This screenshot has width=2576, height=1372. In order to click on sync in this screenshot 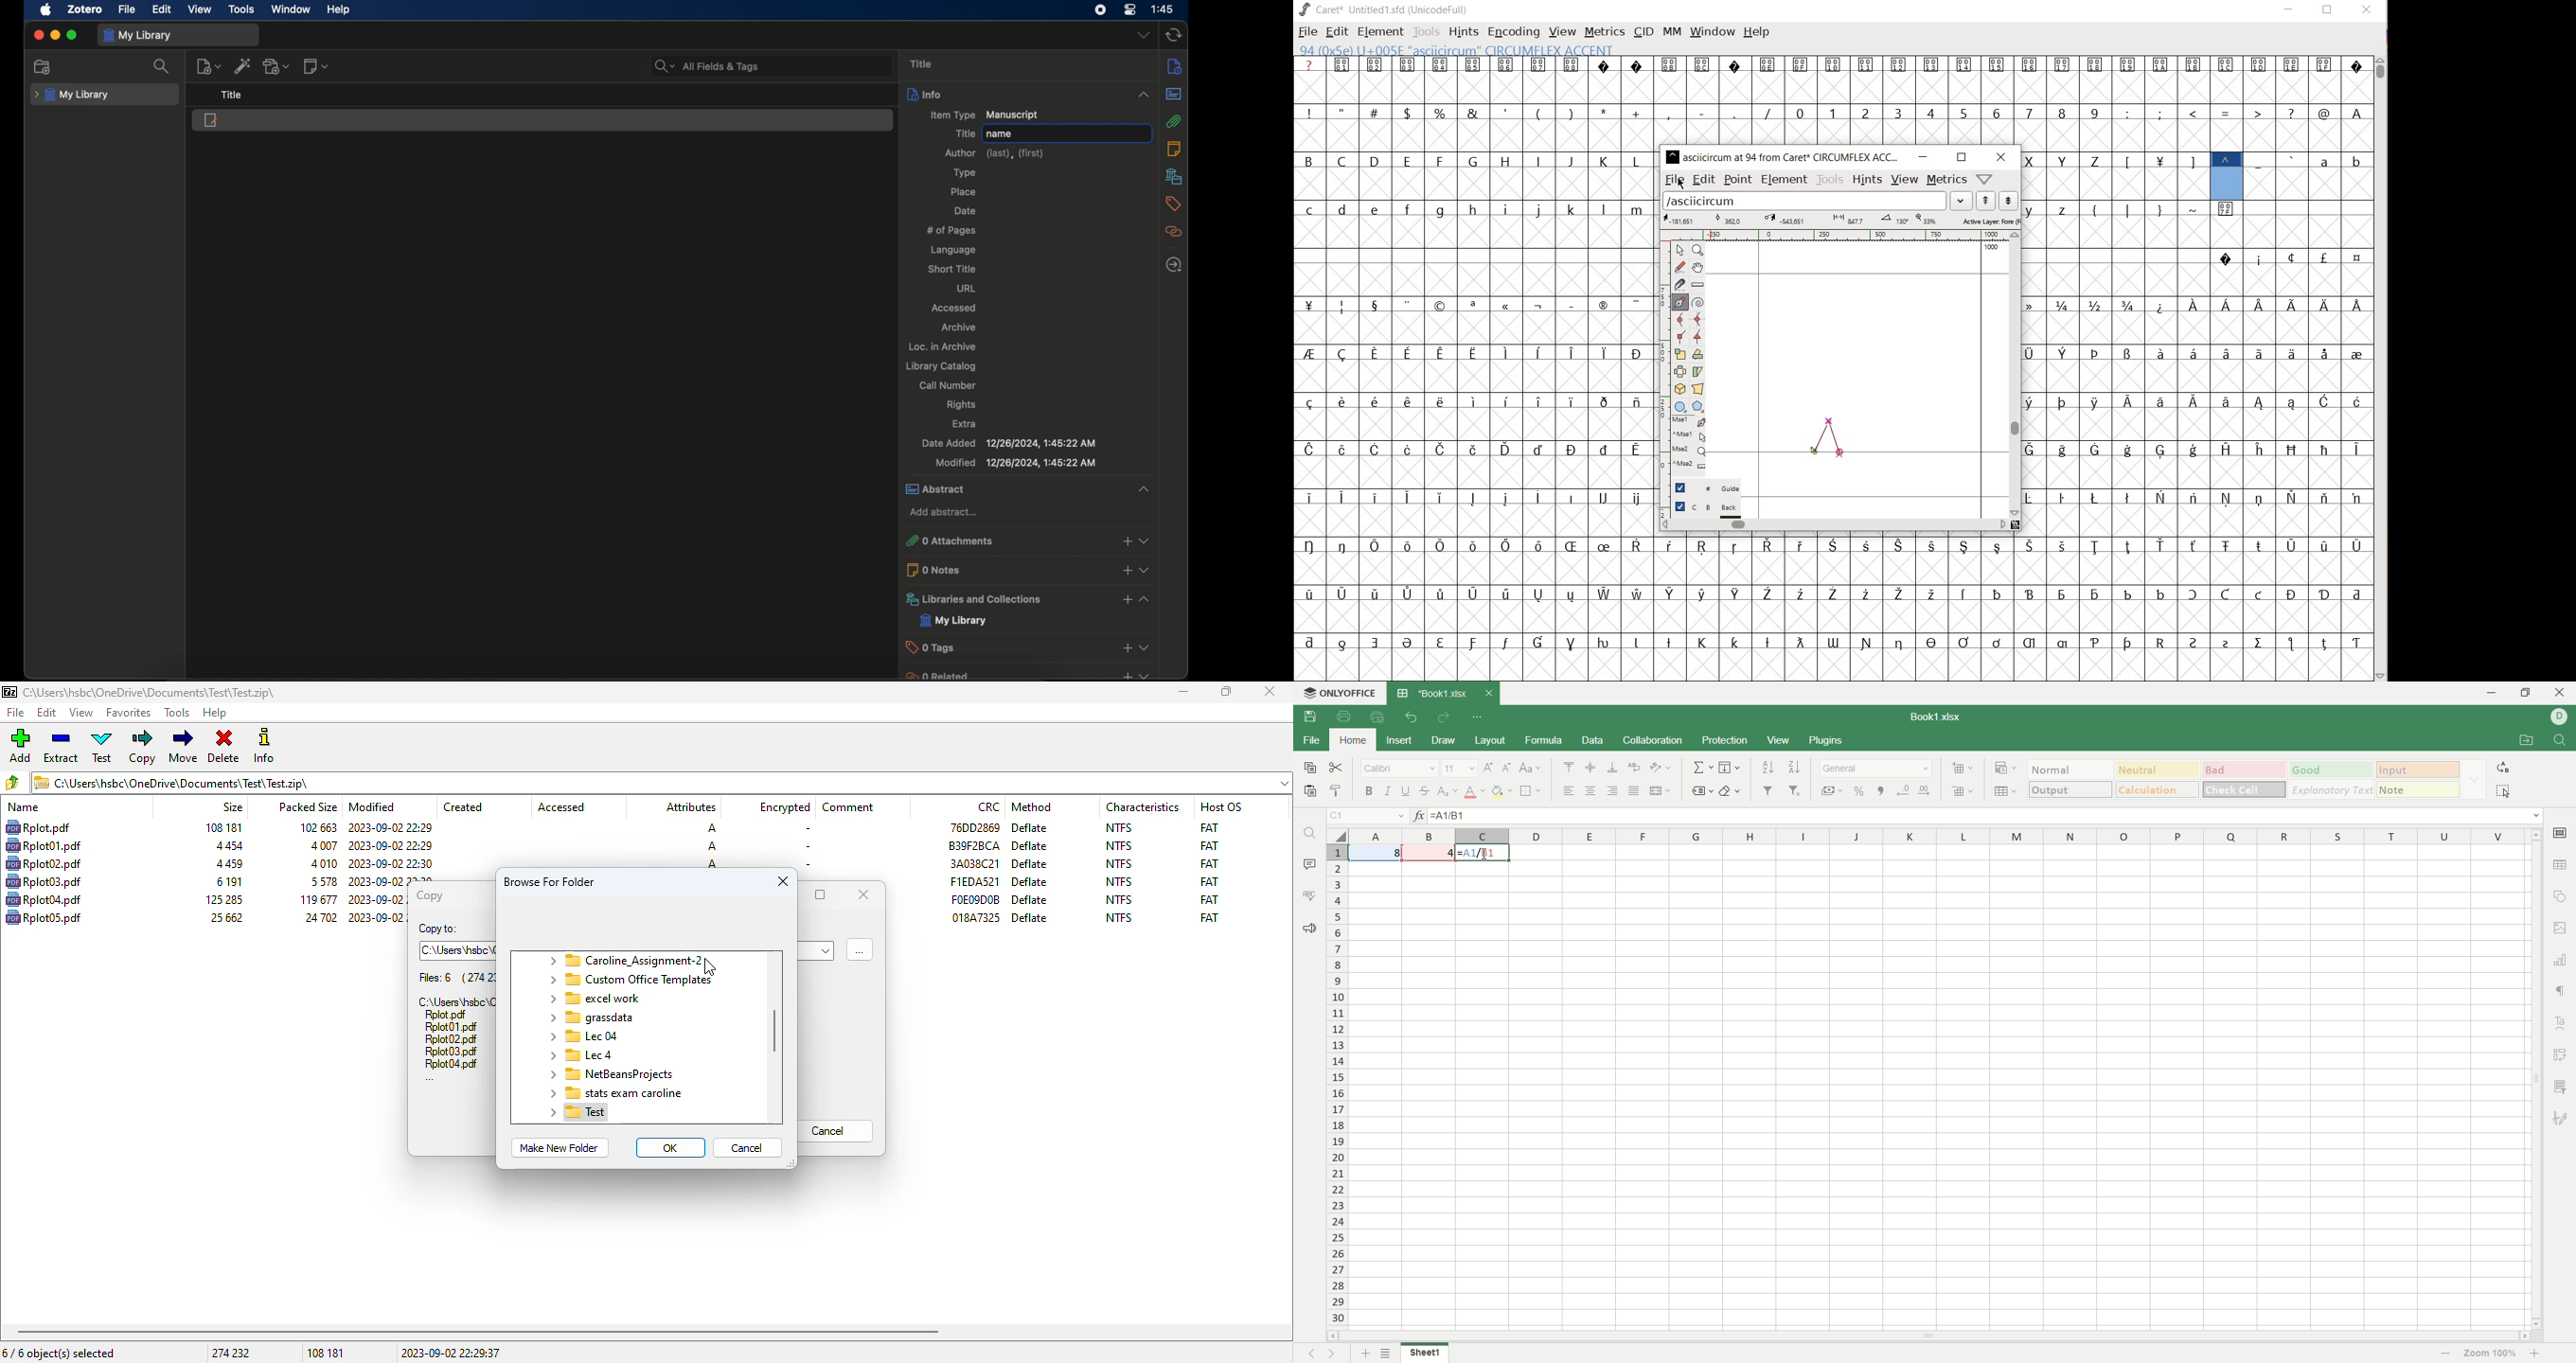, I will do `click(1173, 36)`.